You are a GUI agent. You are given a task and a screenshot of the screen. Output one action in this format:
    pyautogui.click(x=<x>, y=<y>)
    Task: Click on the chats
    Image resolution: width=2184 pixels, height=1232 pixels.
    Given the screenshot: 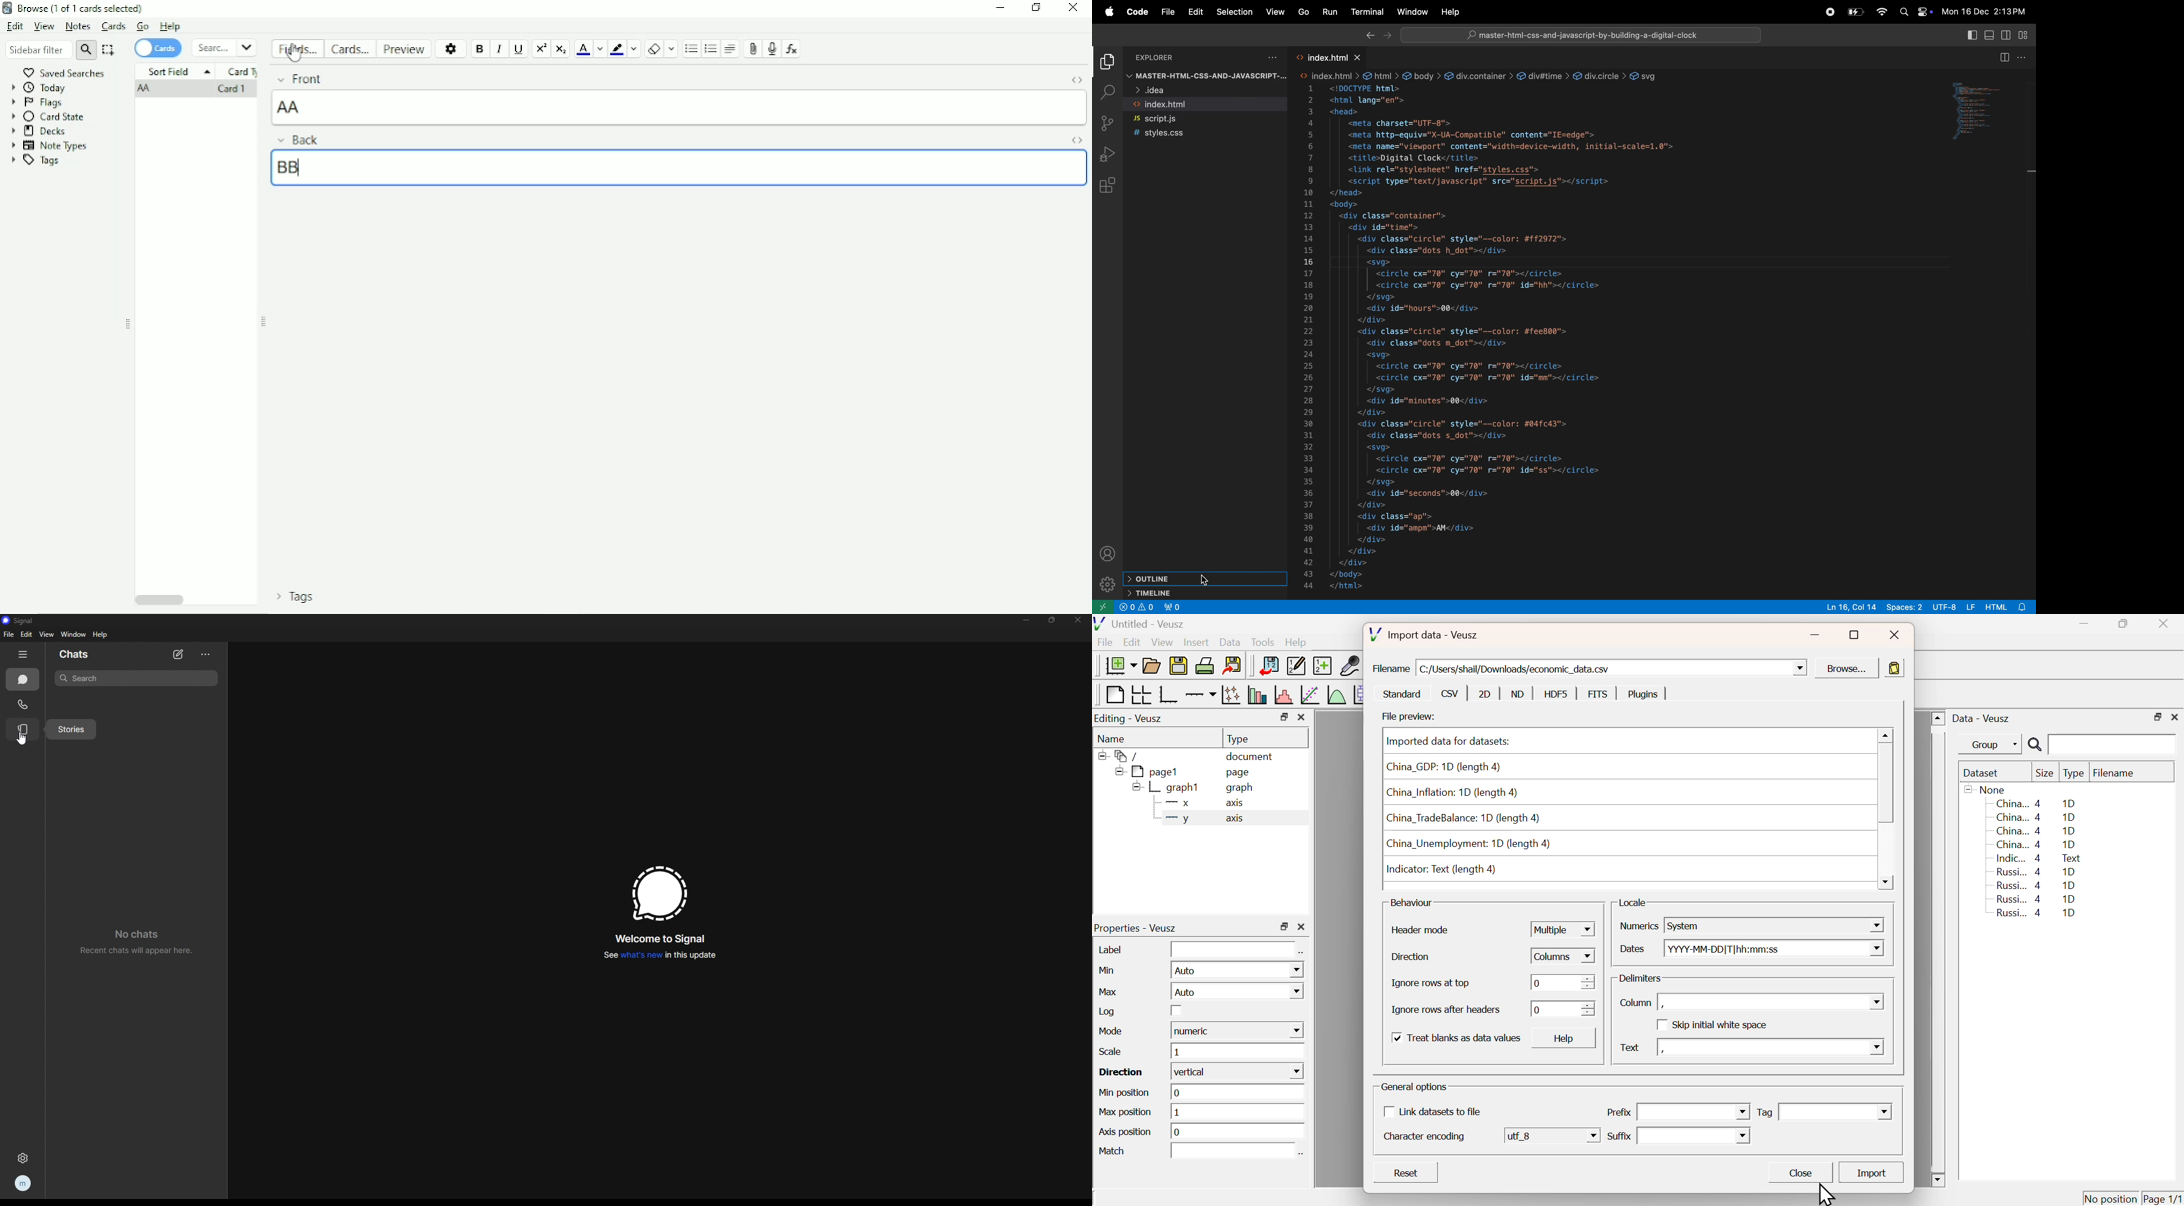 What is the action you would take?
    pyautogui.click(x=22, y=679)
    